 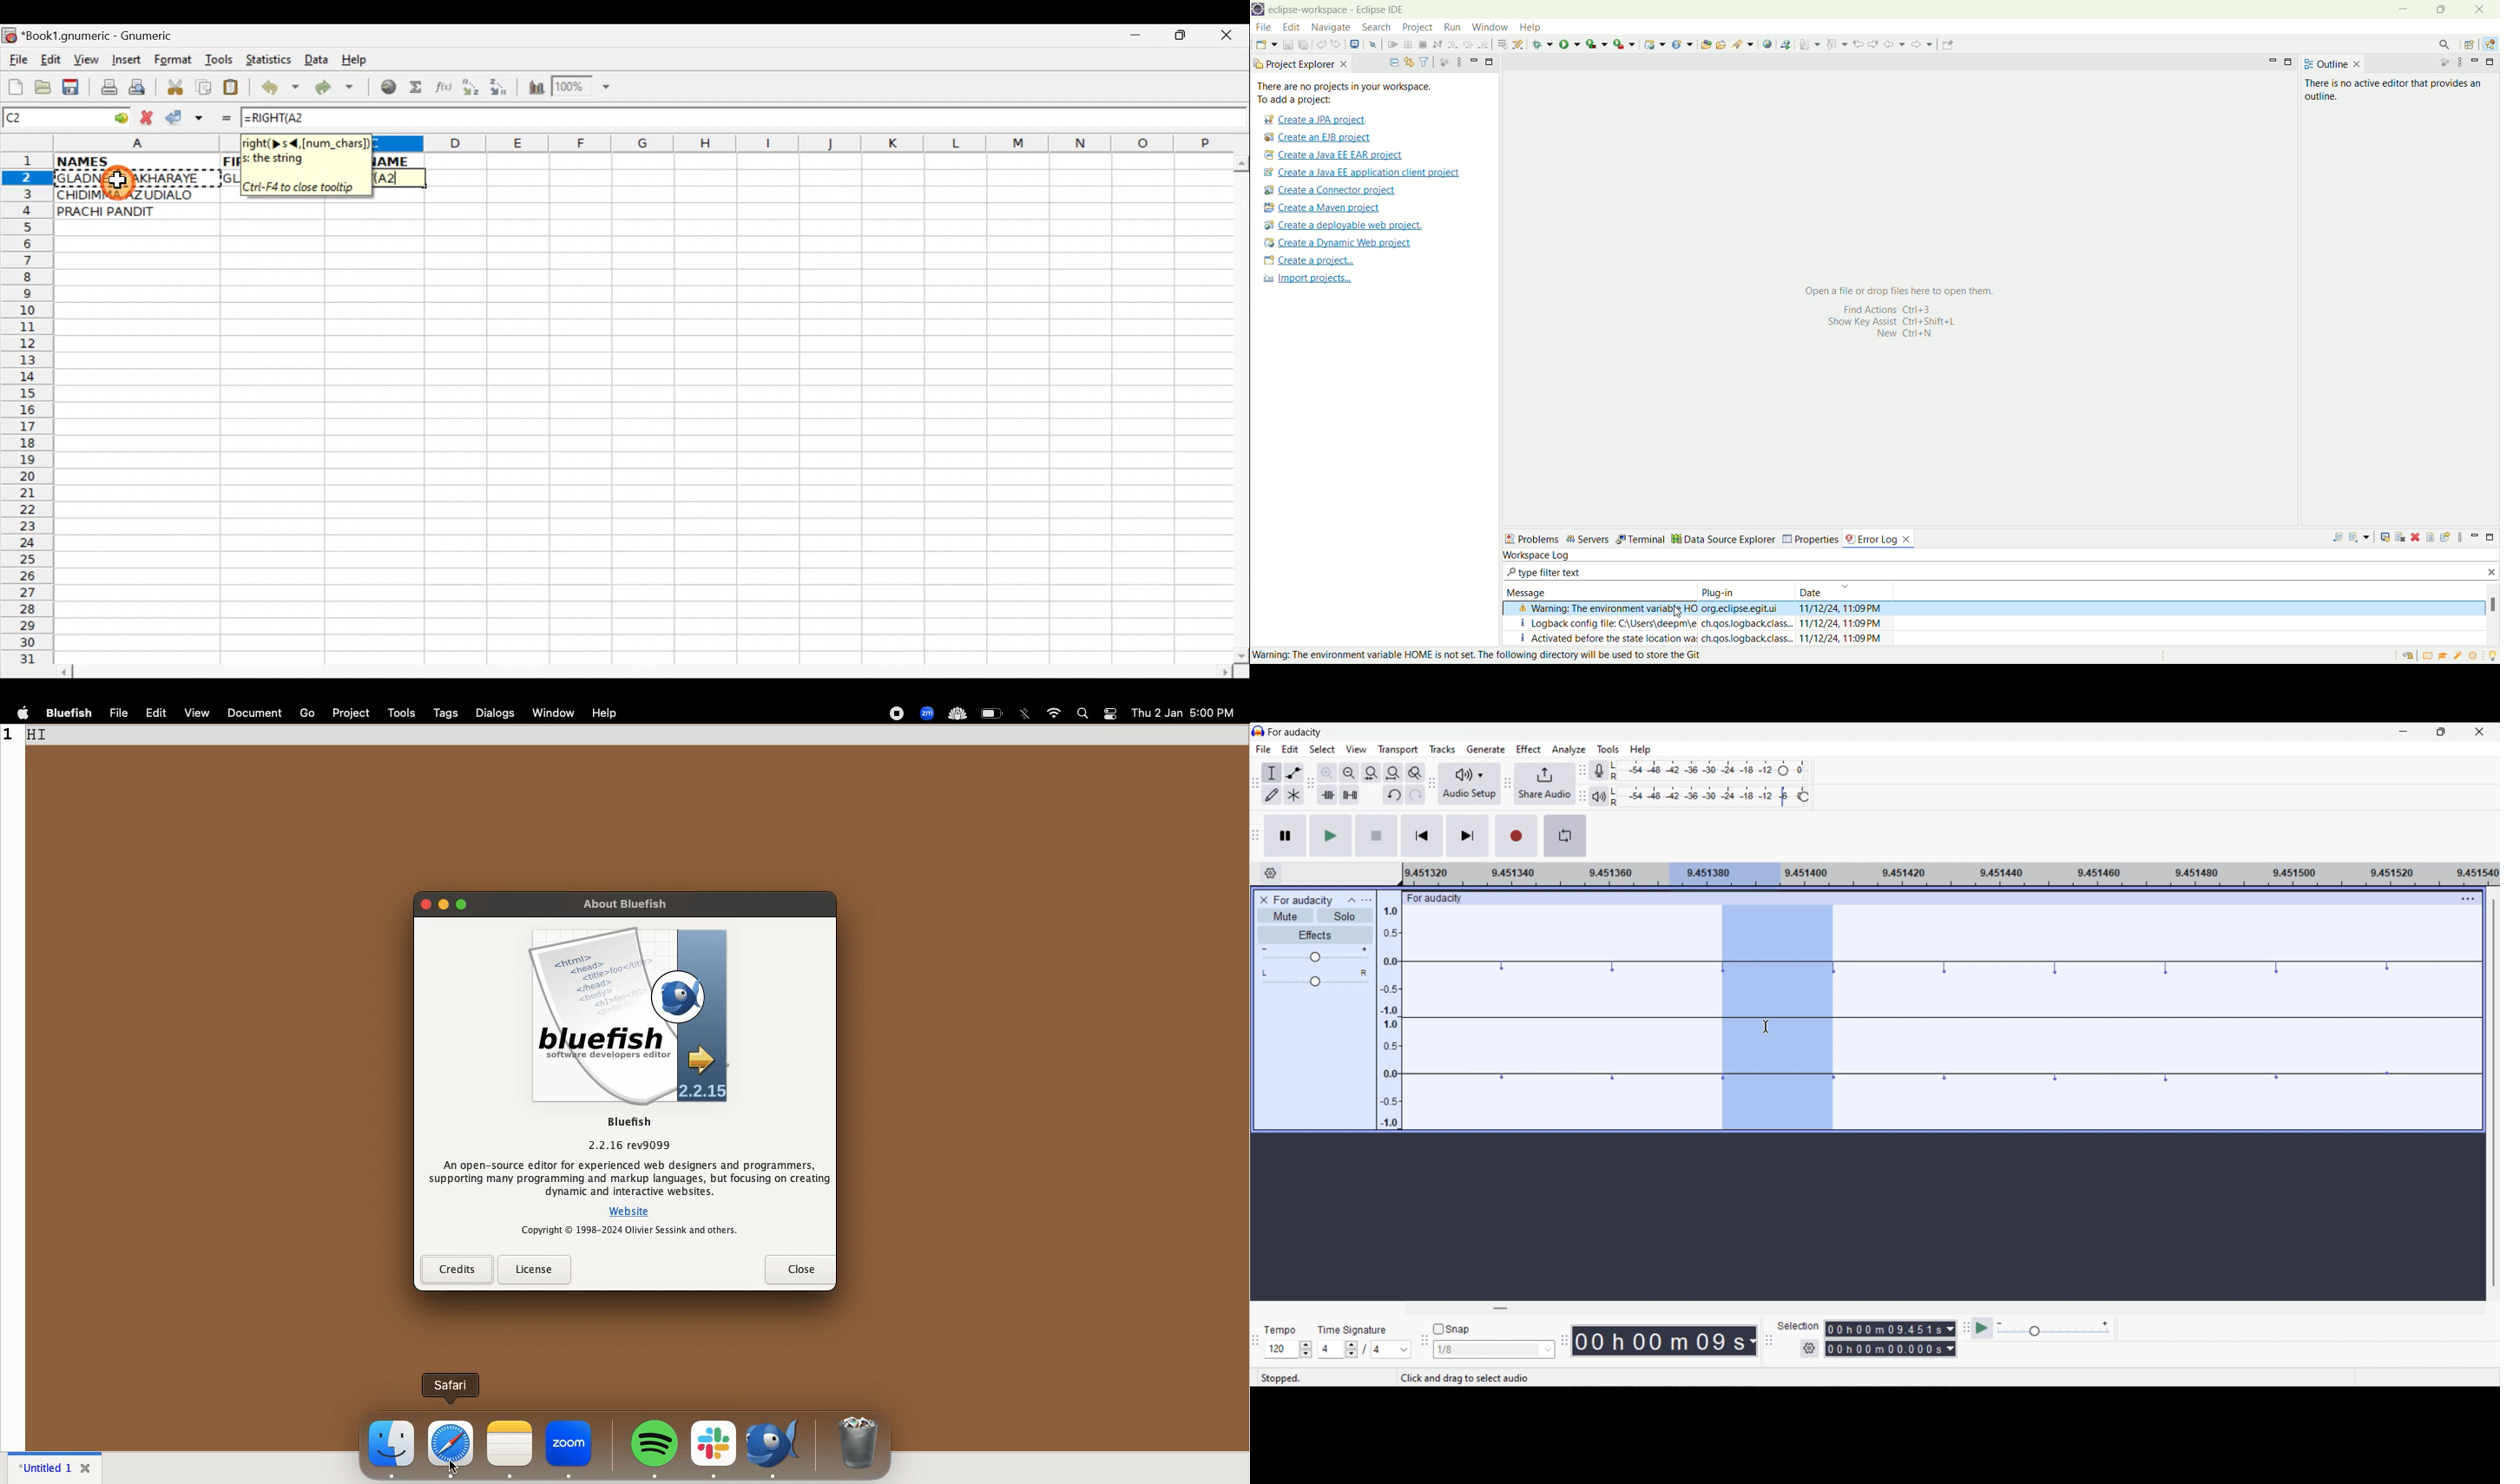 What do you see at coordinates (2480, 732) in the screenshot?
I see `Close interface` at bounding box center [2480, 732].